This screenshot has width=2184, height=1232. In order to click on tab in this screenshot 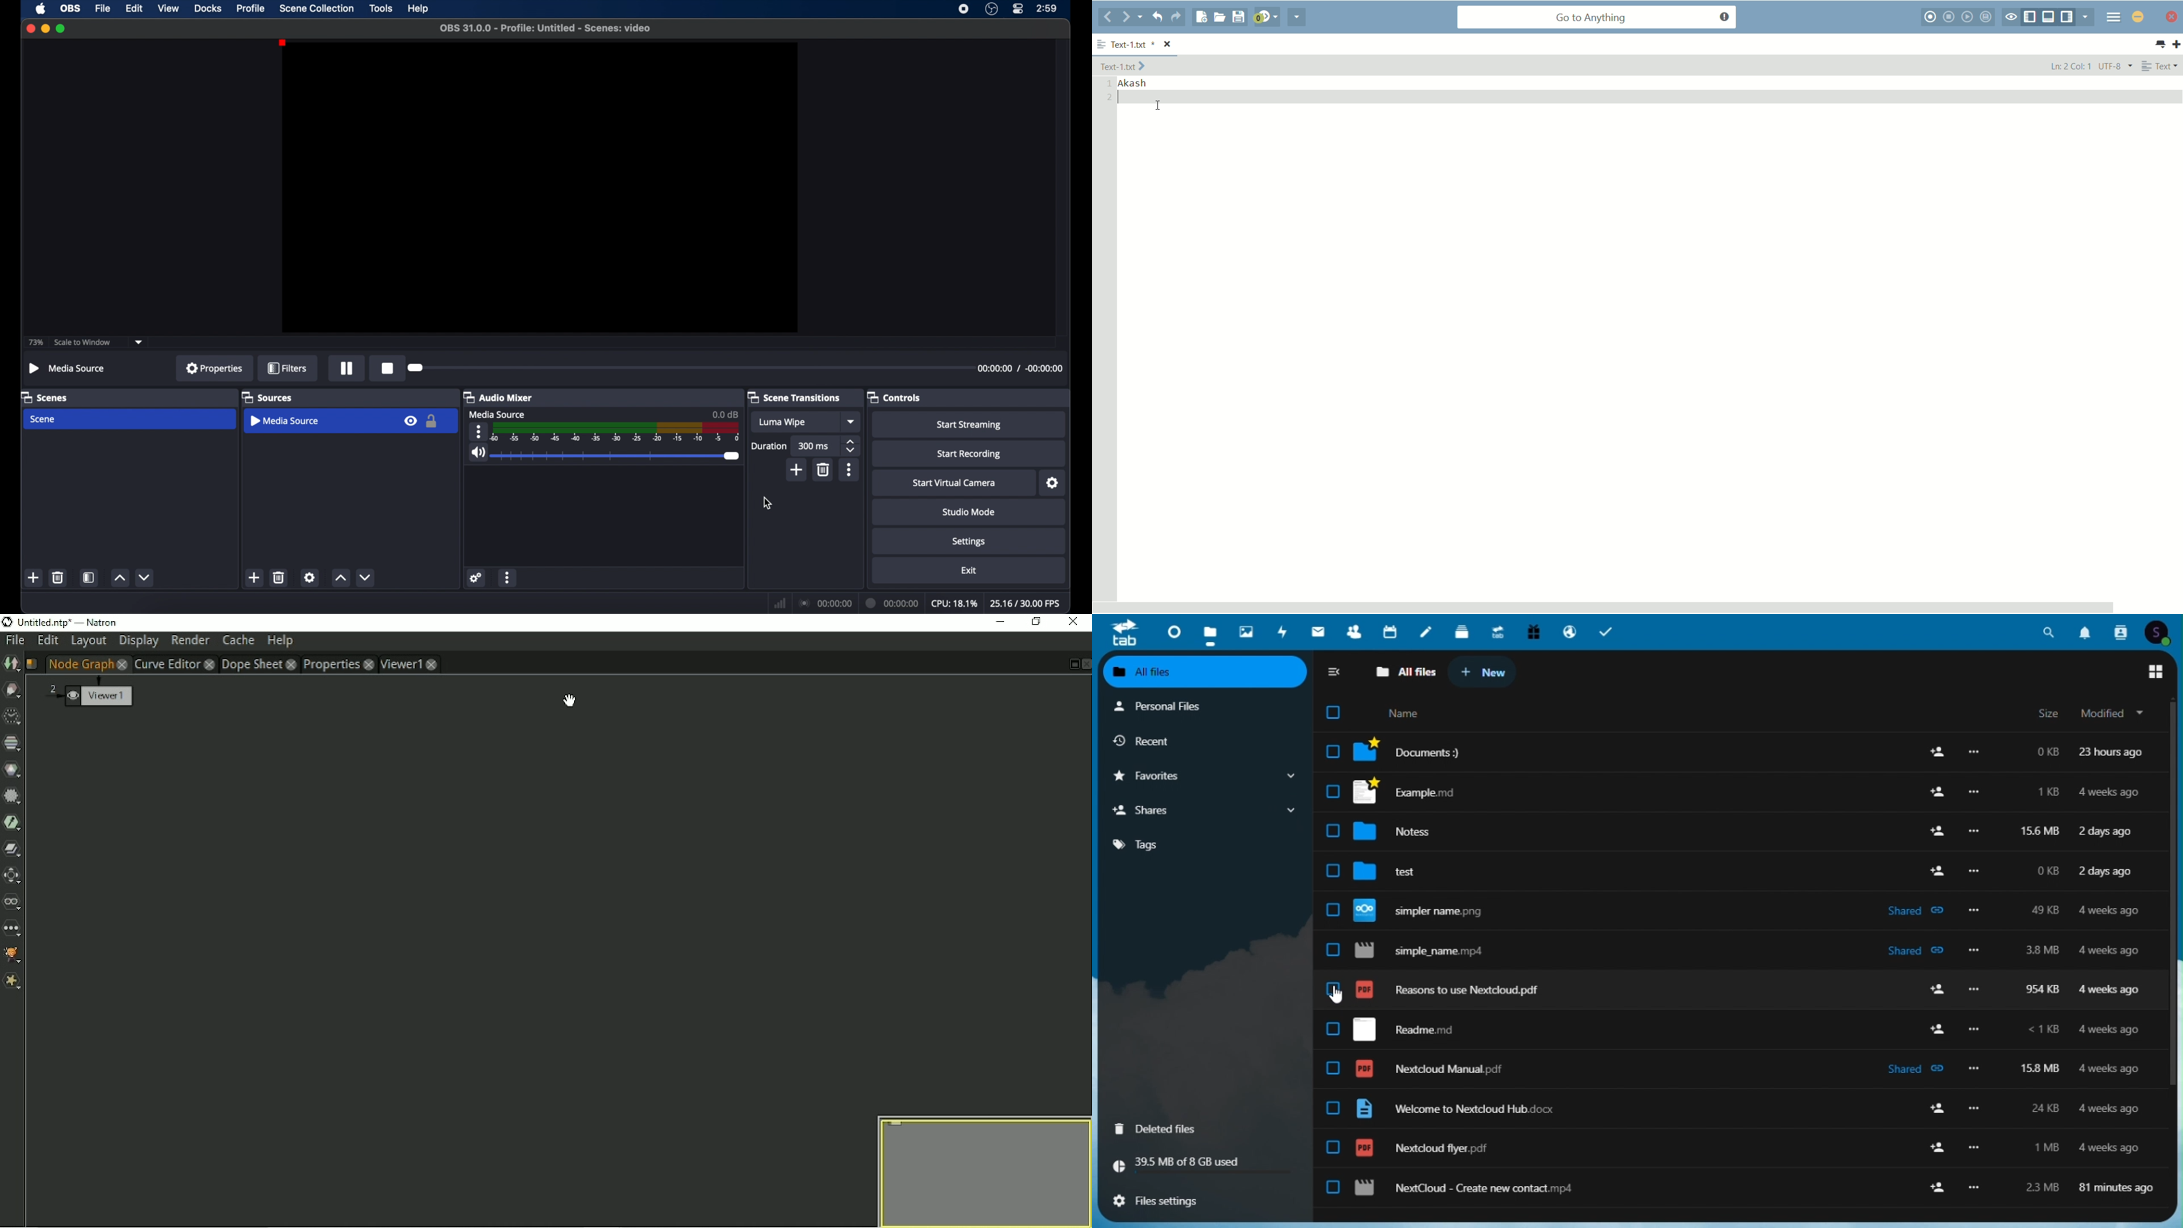, I will do `click(1120, 633)`.